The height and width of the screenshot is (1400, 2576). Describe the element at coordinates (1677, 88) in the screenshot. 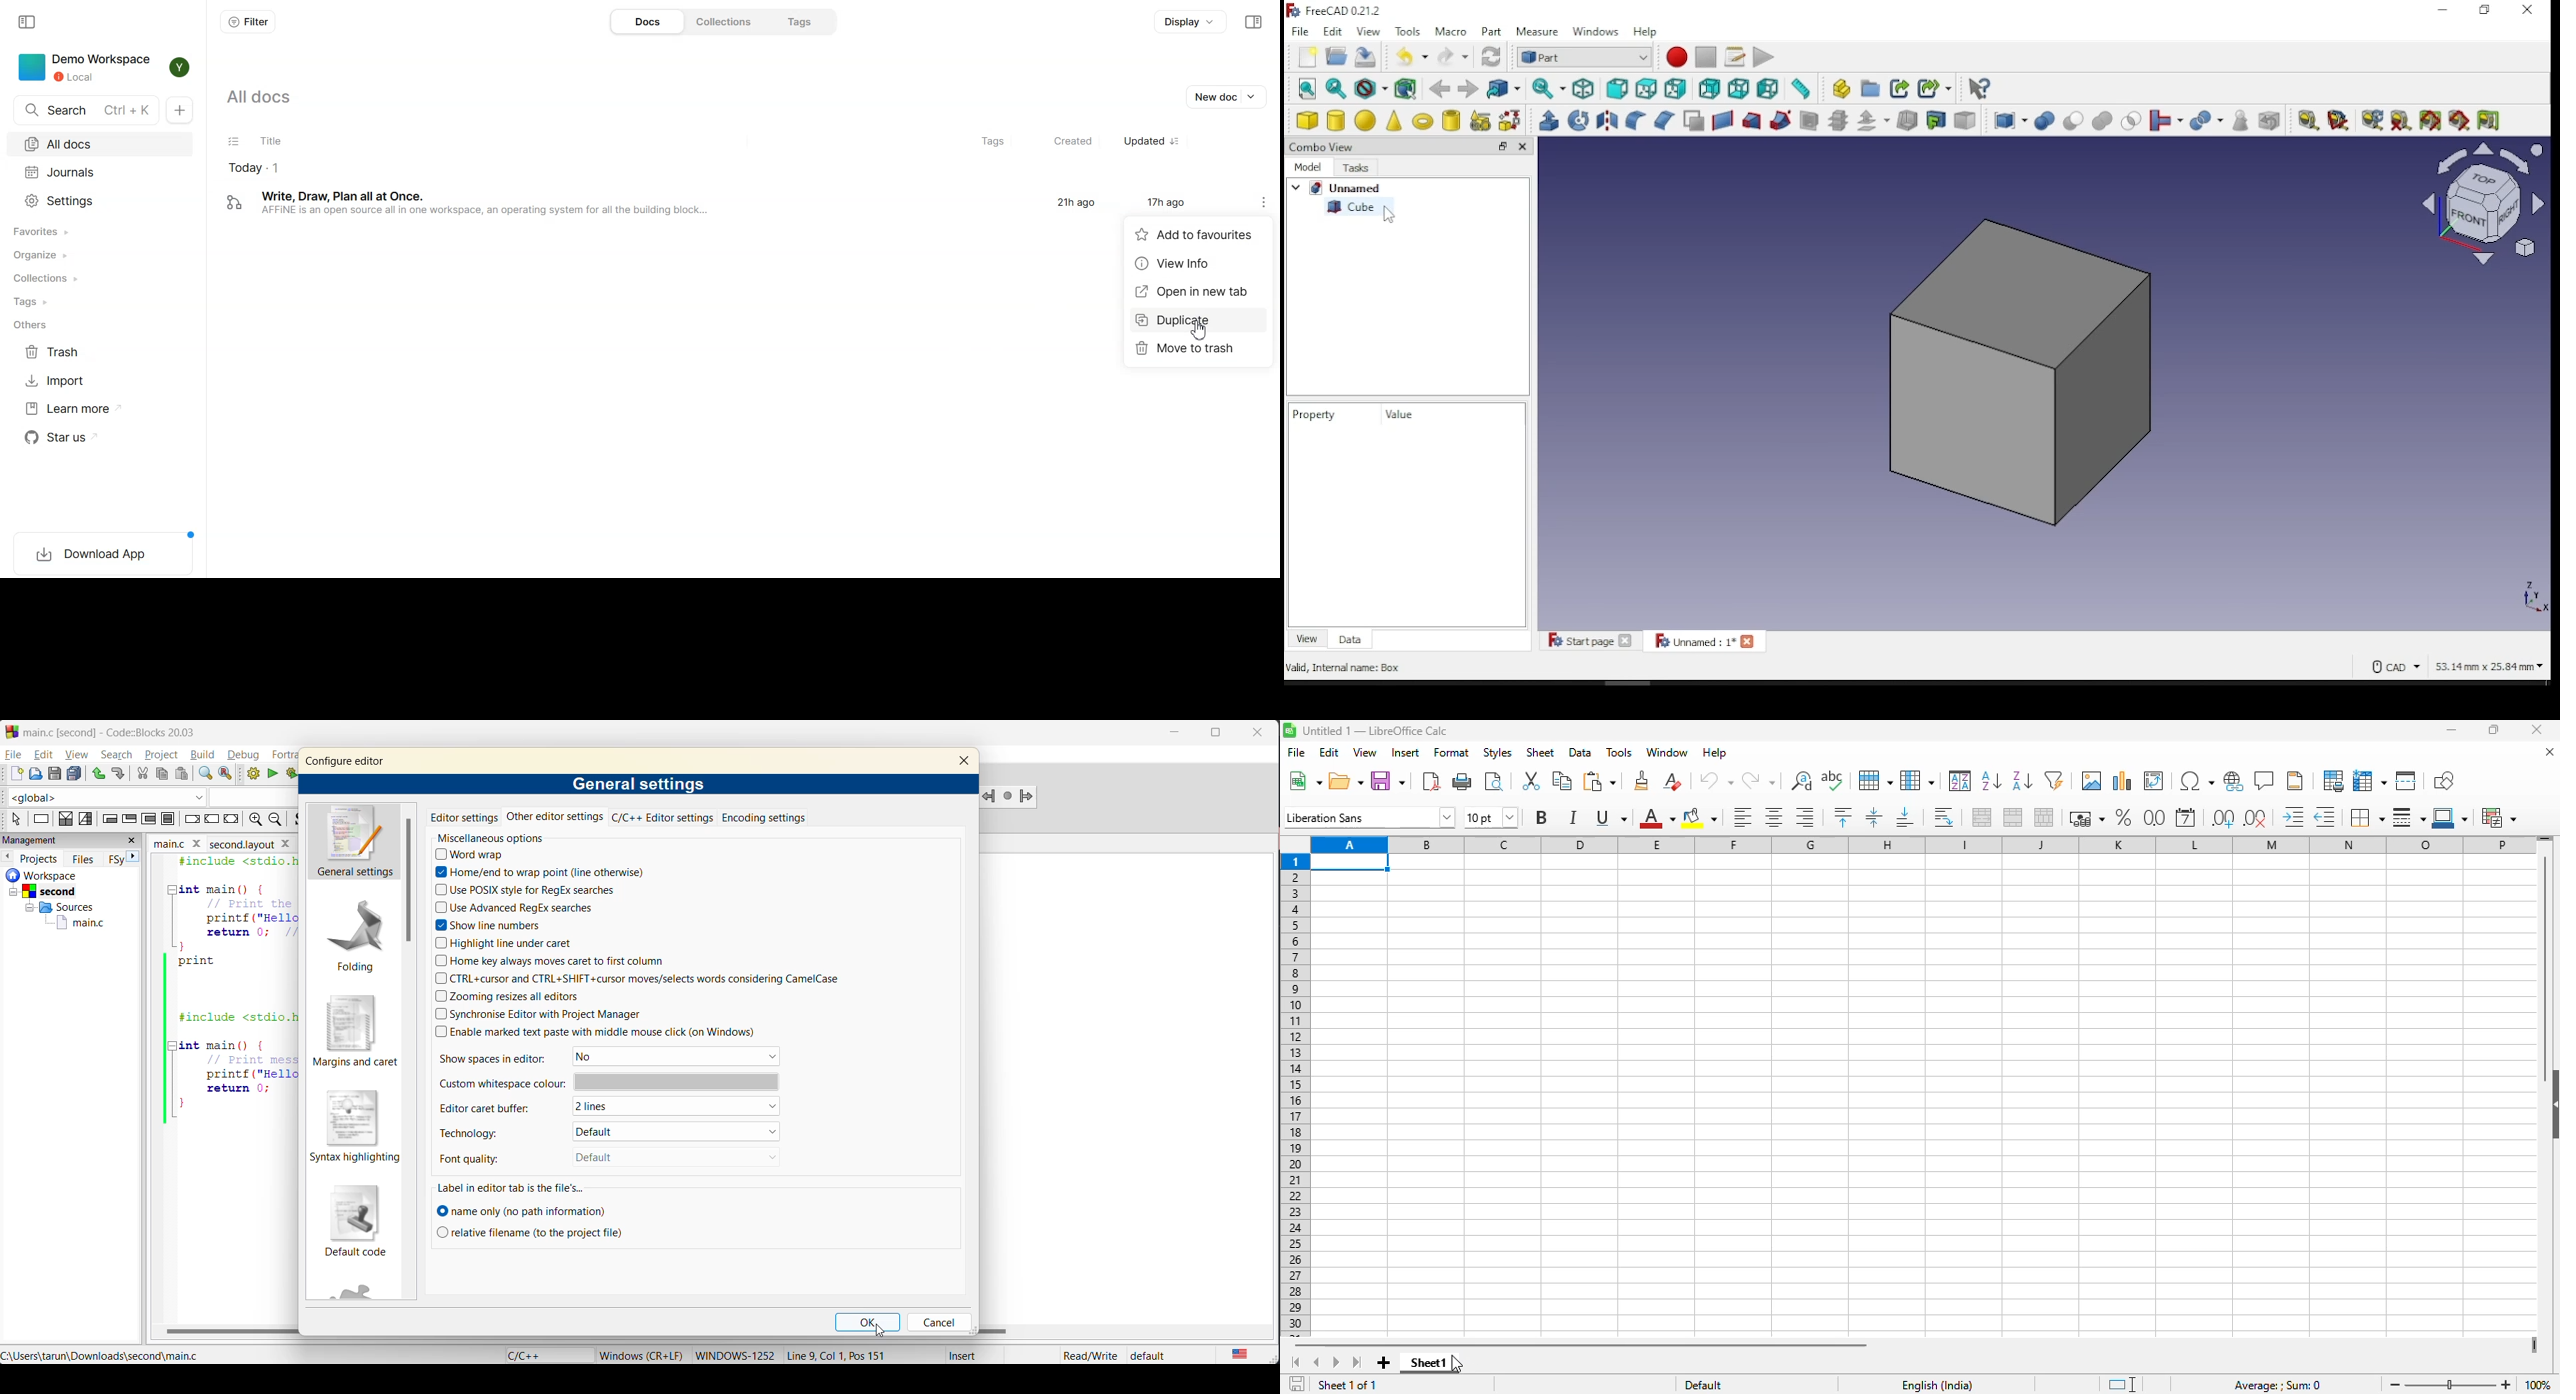

I see `right` at that location.